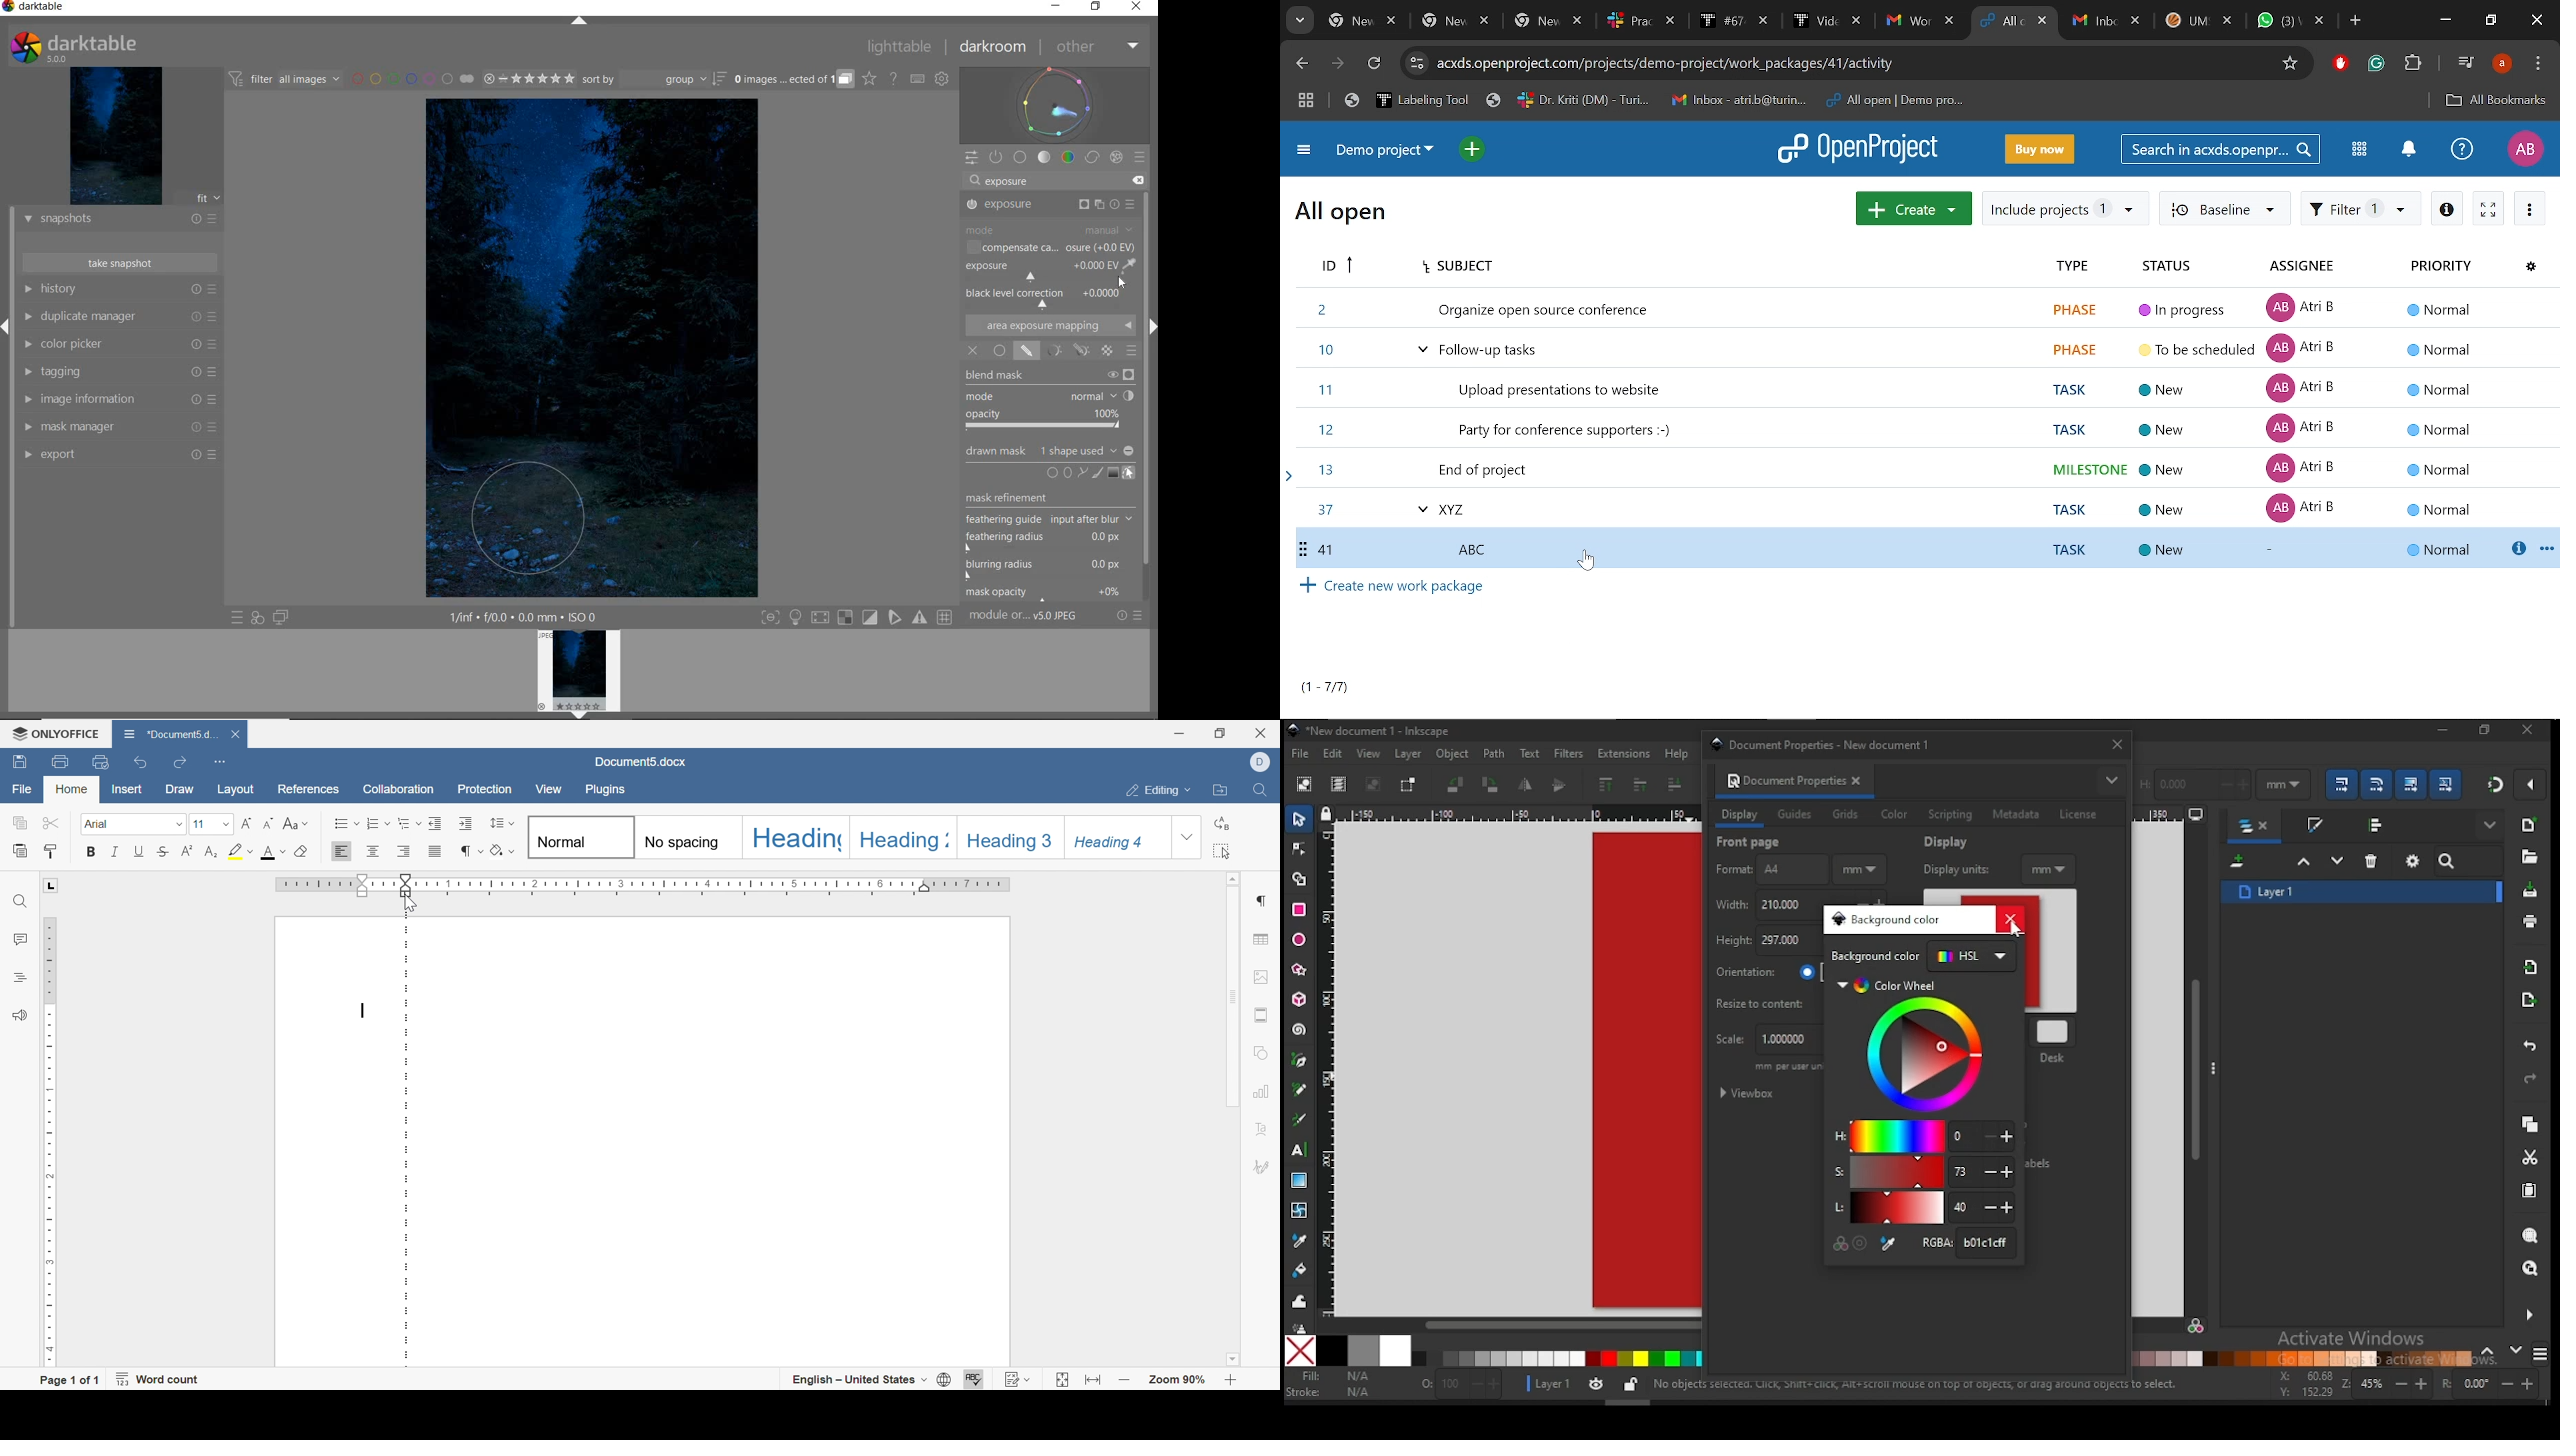 This screenshot has height=1456, width=2576. Describe the element at coordinates (1584, 1385) in the screenshot. I see `layer settings` at that location.